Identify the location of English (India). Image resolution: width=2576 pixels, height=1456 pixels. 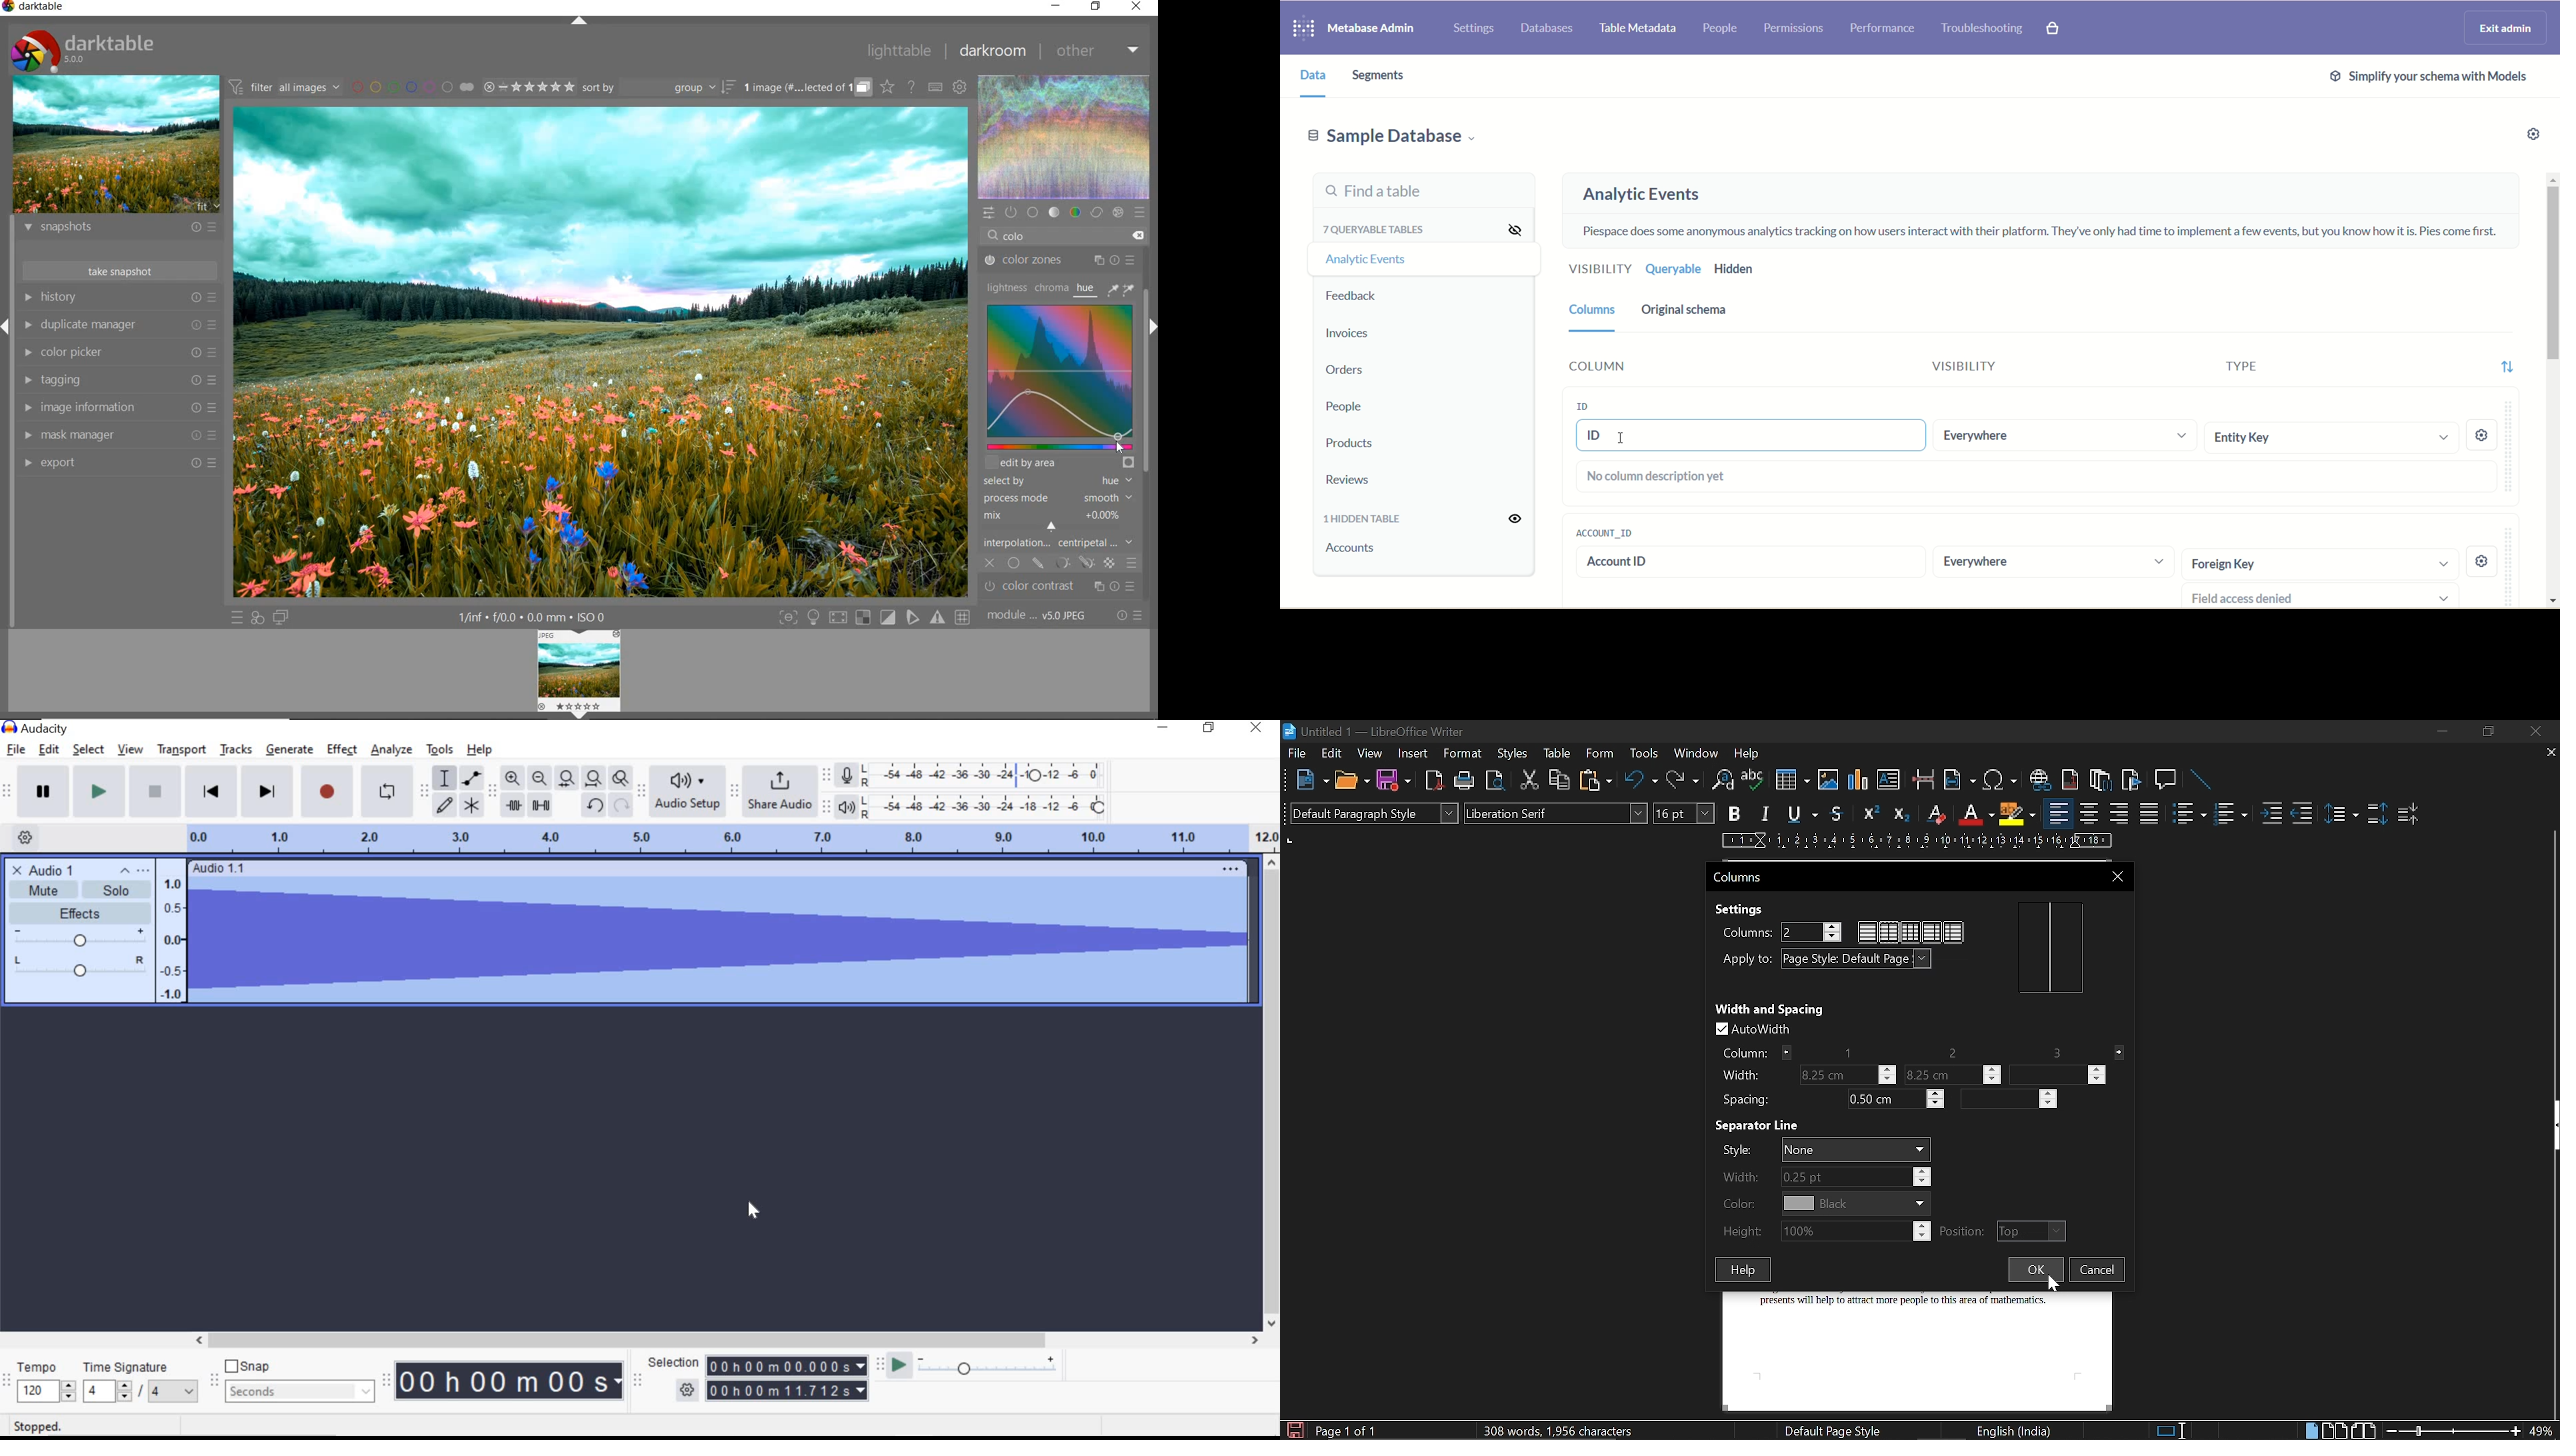
(2013, 1431).